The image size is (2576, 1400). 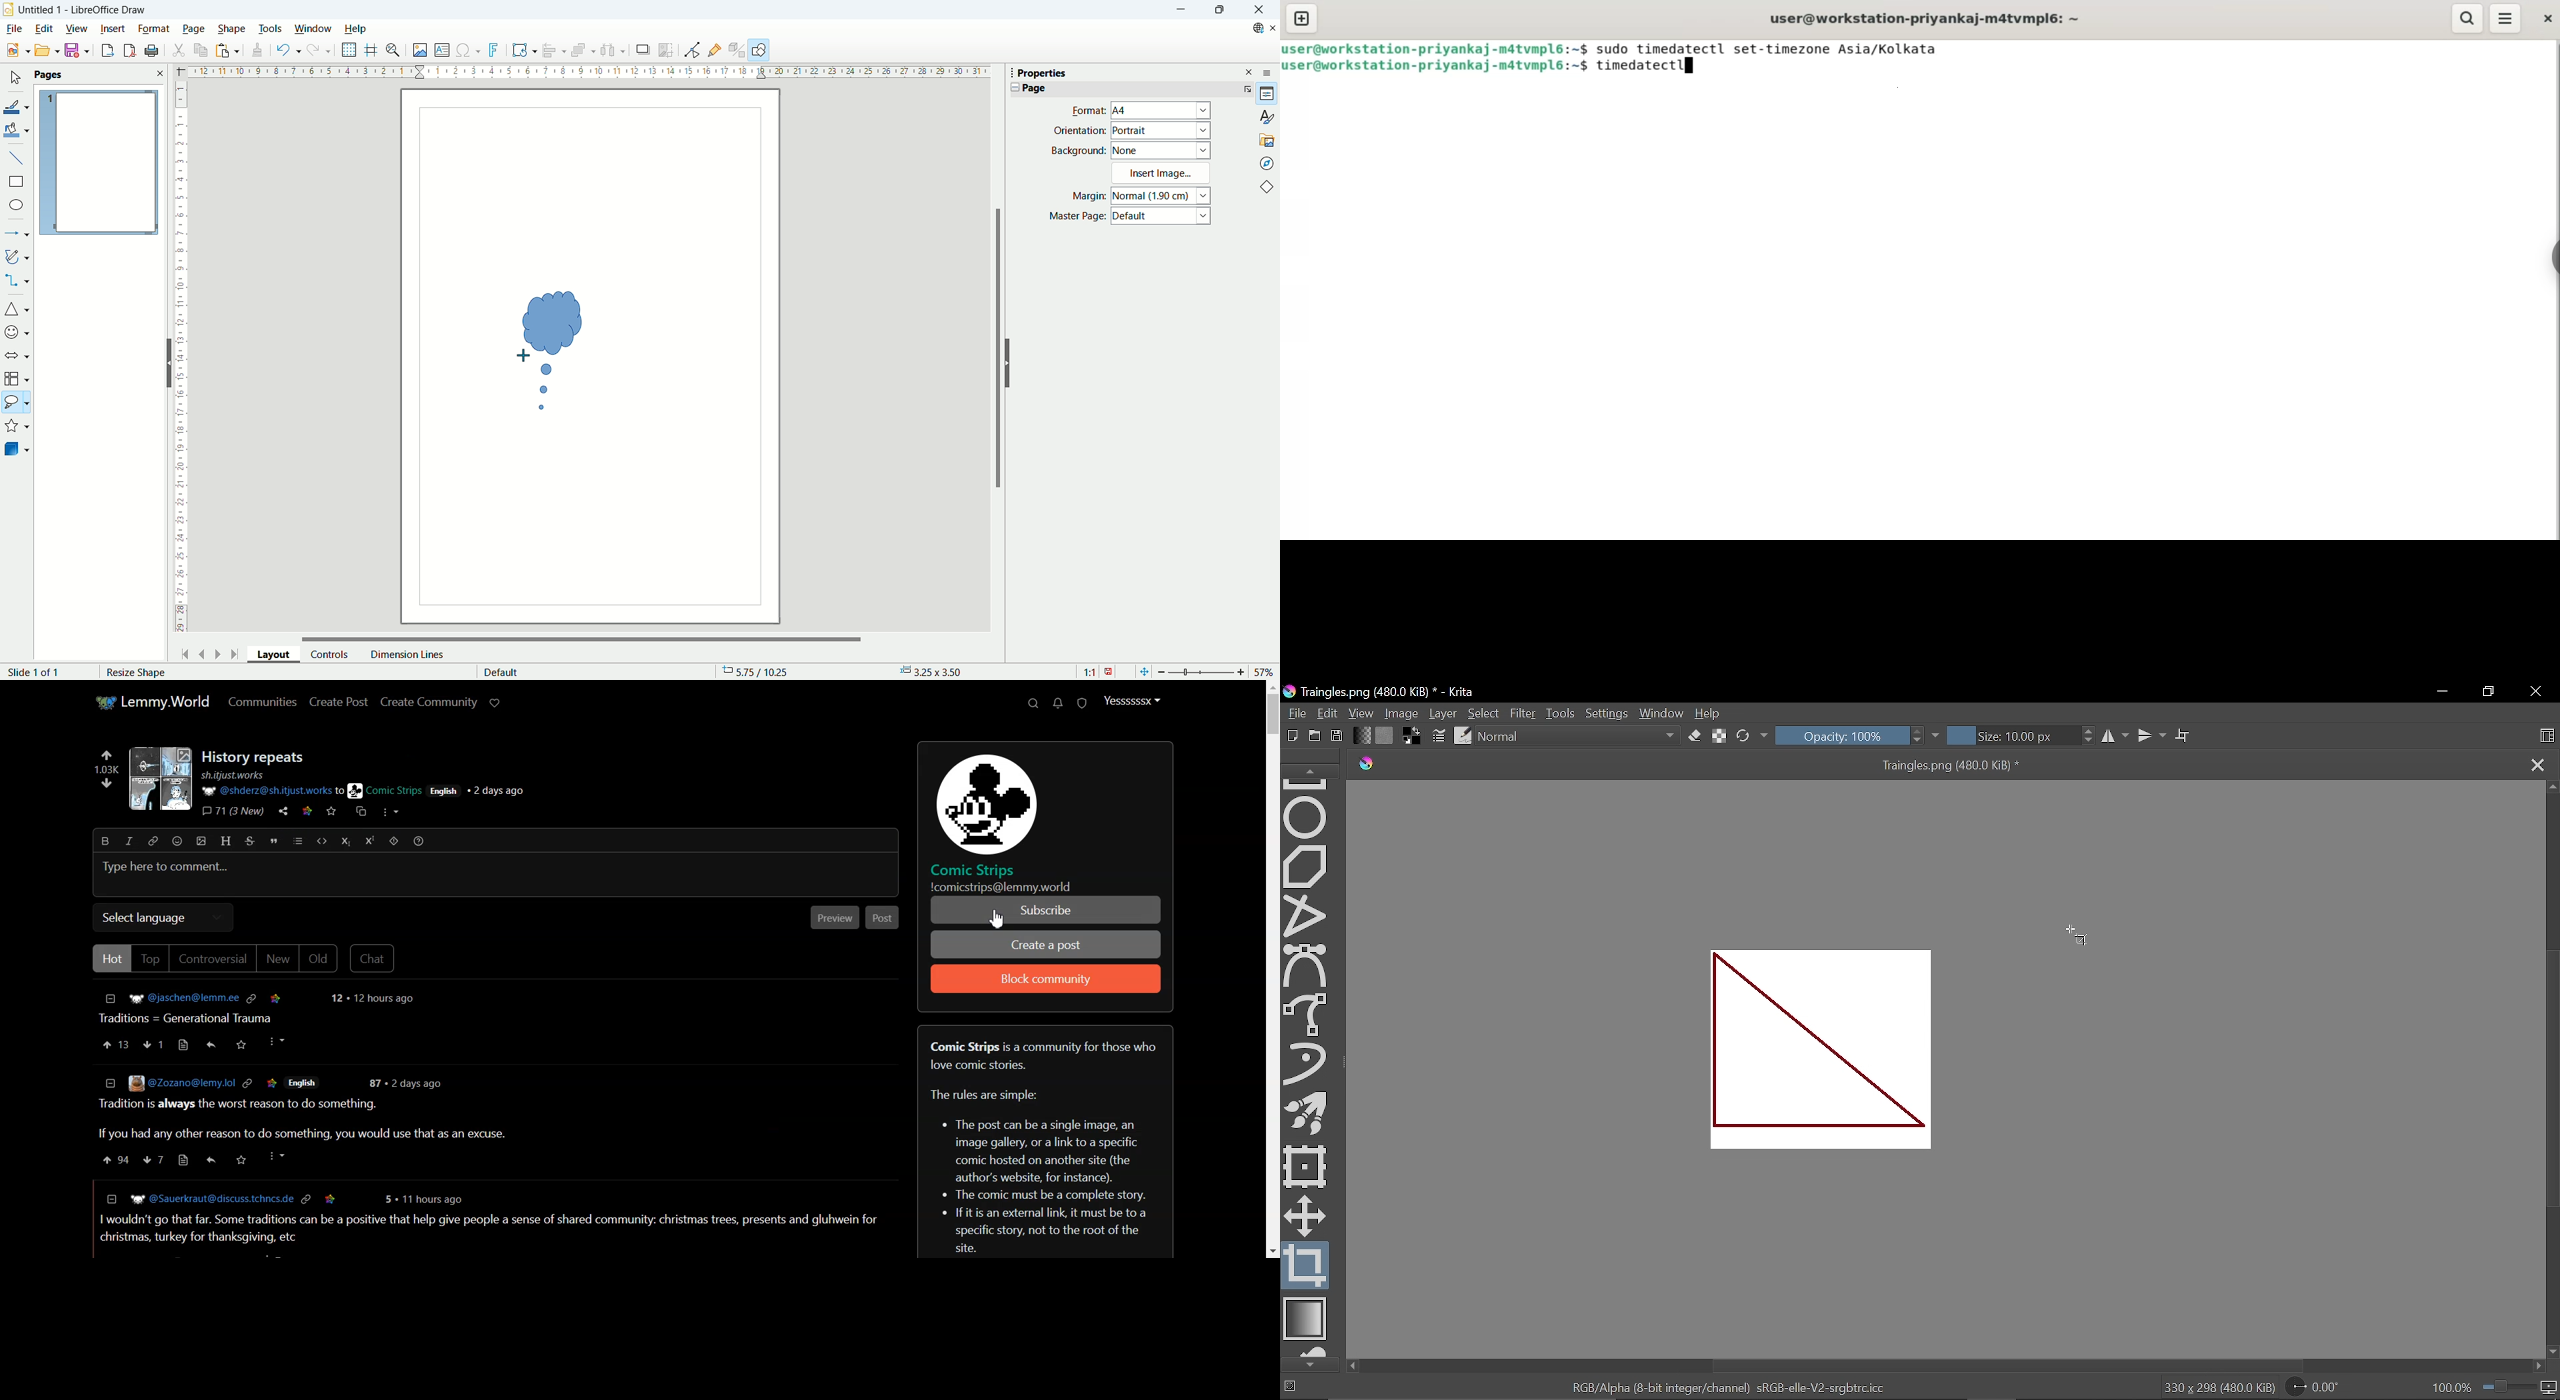 What do you see at coordinates (113, 27) in the screenshot?
I see `insert` at bounding box center [113, 27].